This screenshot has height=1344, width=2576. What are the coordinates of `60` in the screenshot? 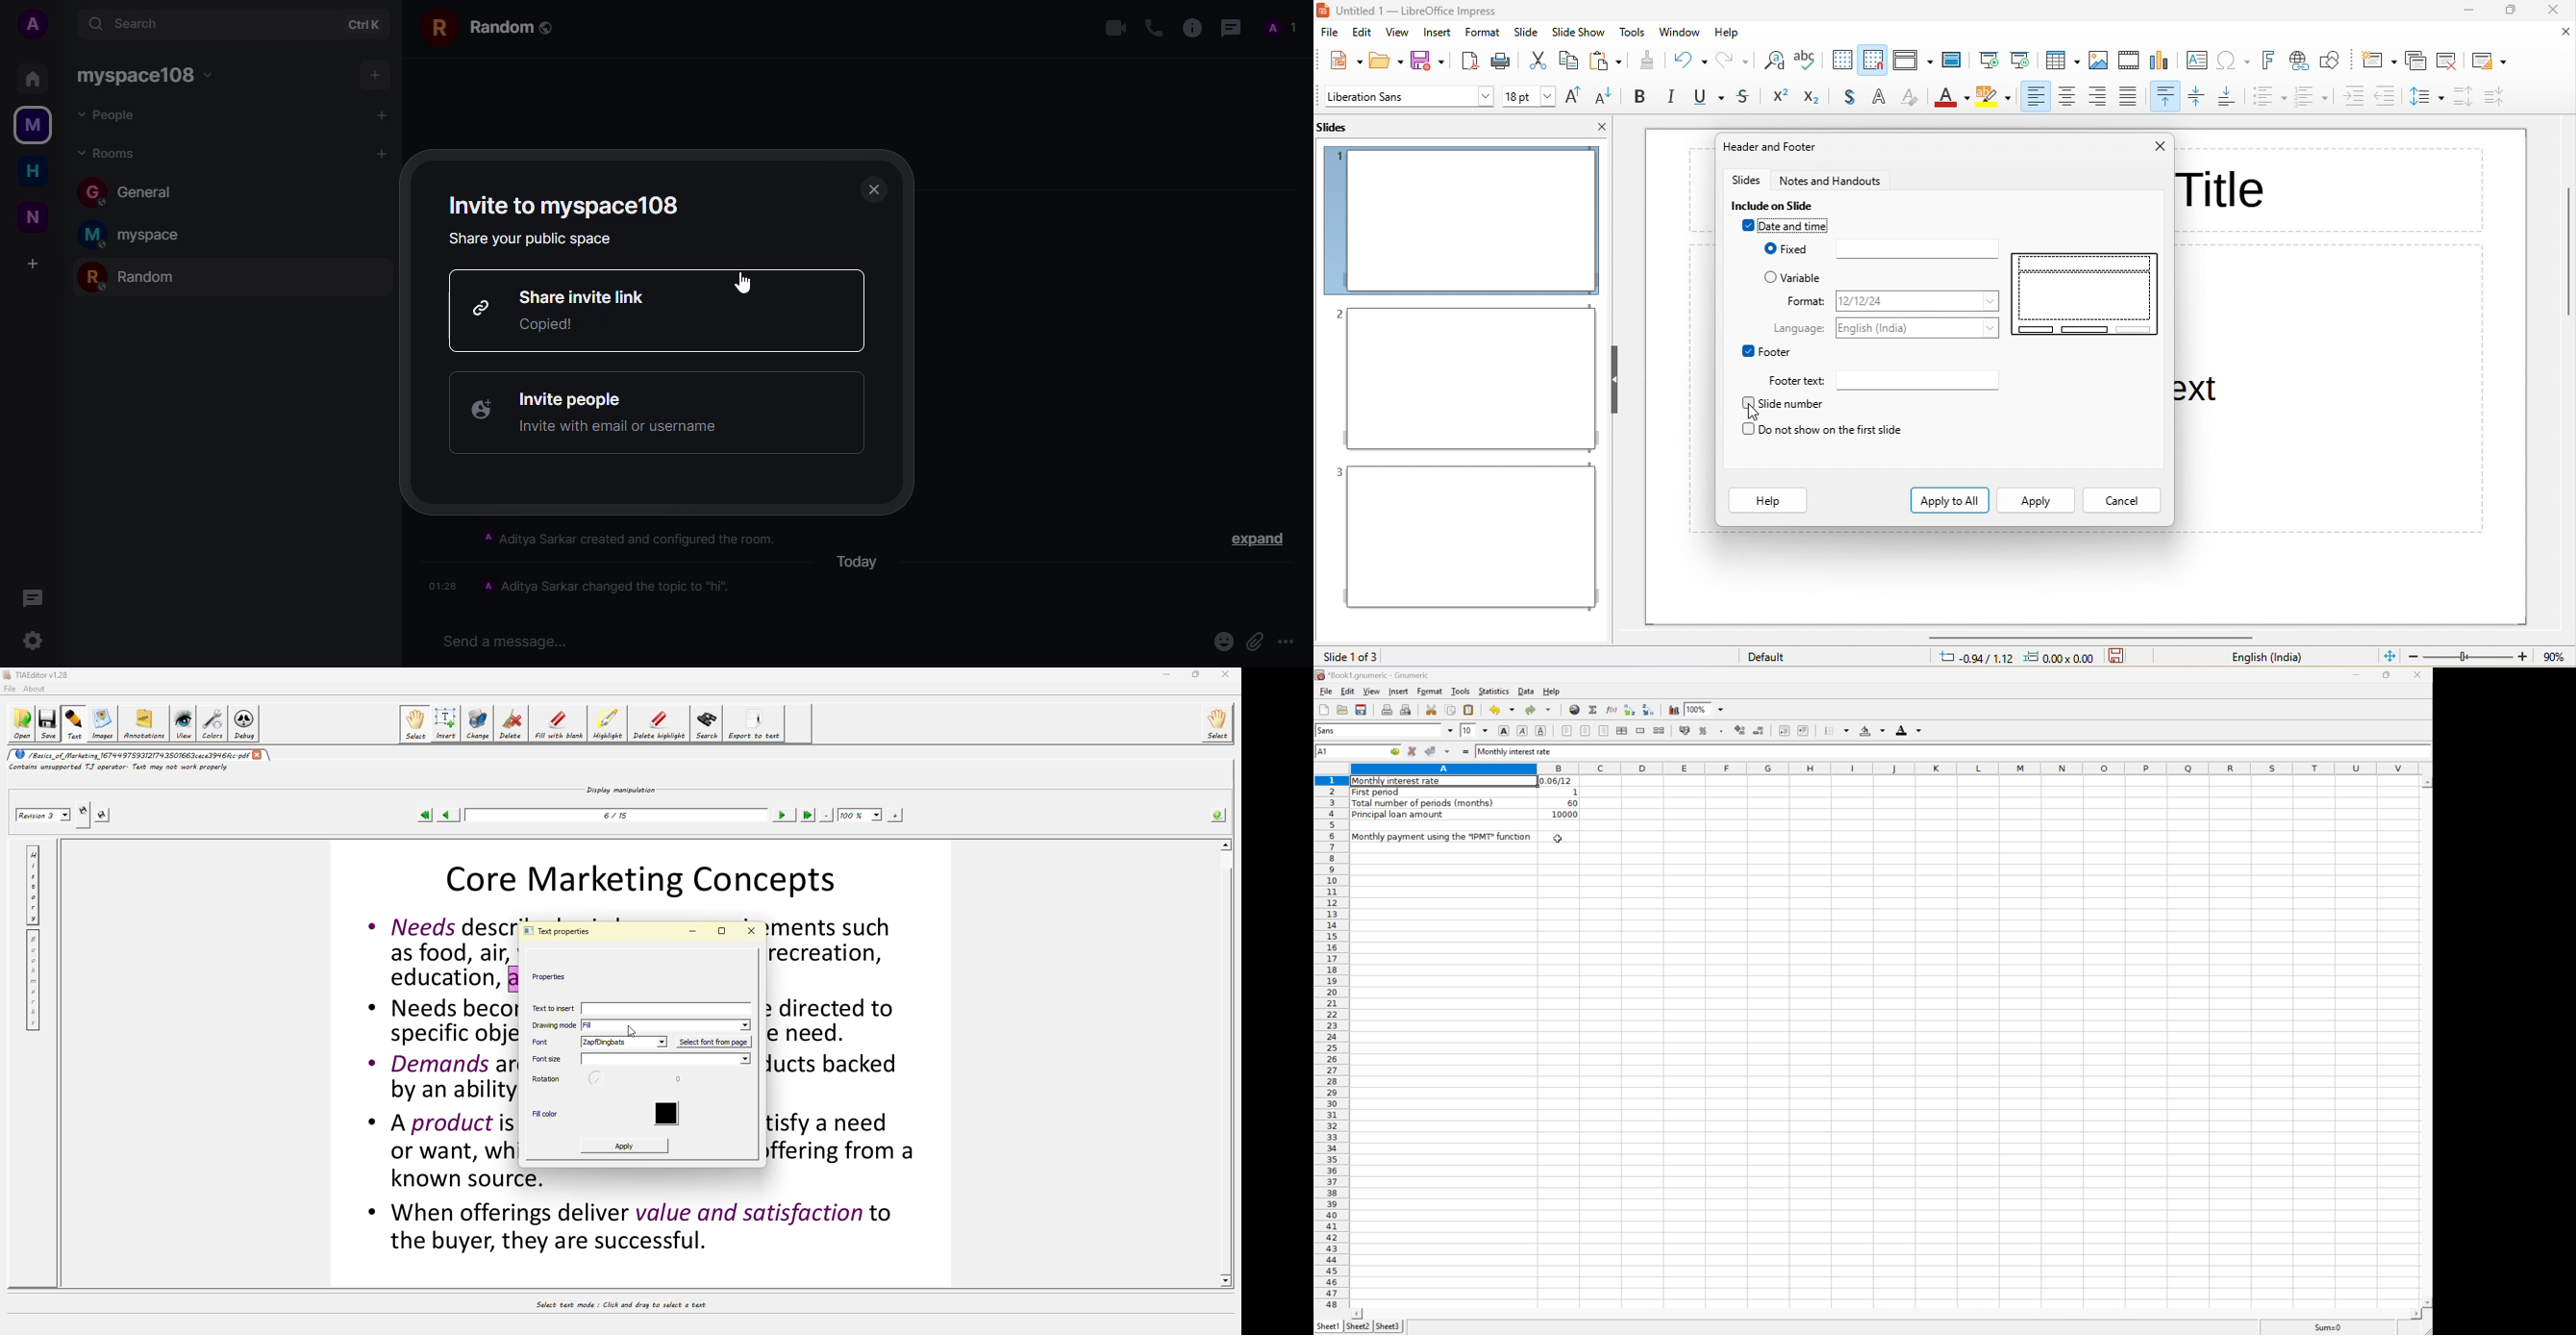 It's located at (1572, 803).